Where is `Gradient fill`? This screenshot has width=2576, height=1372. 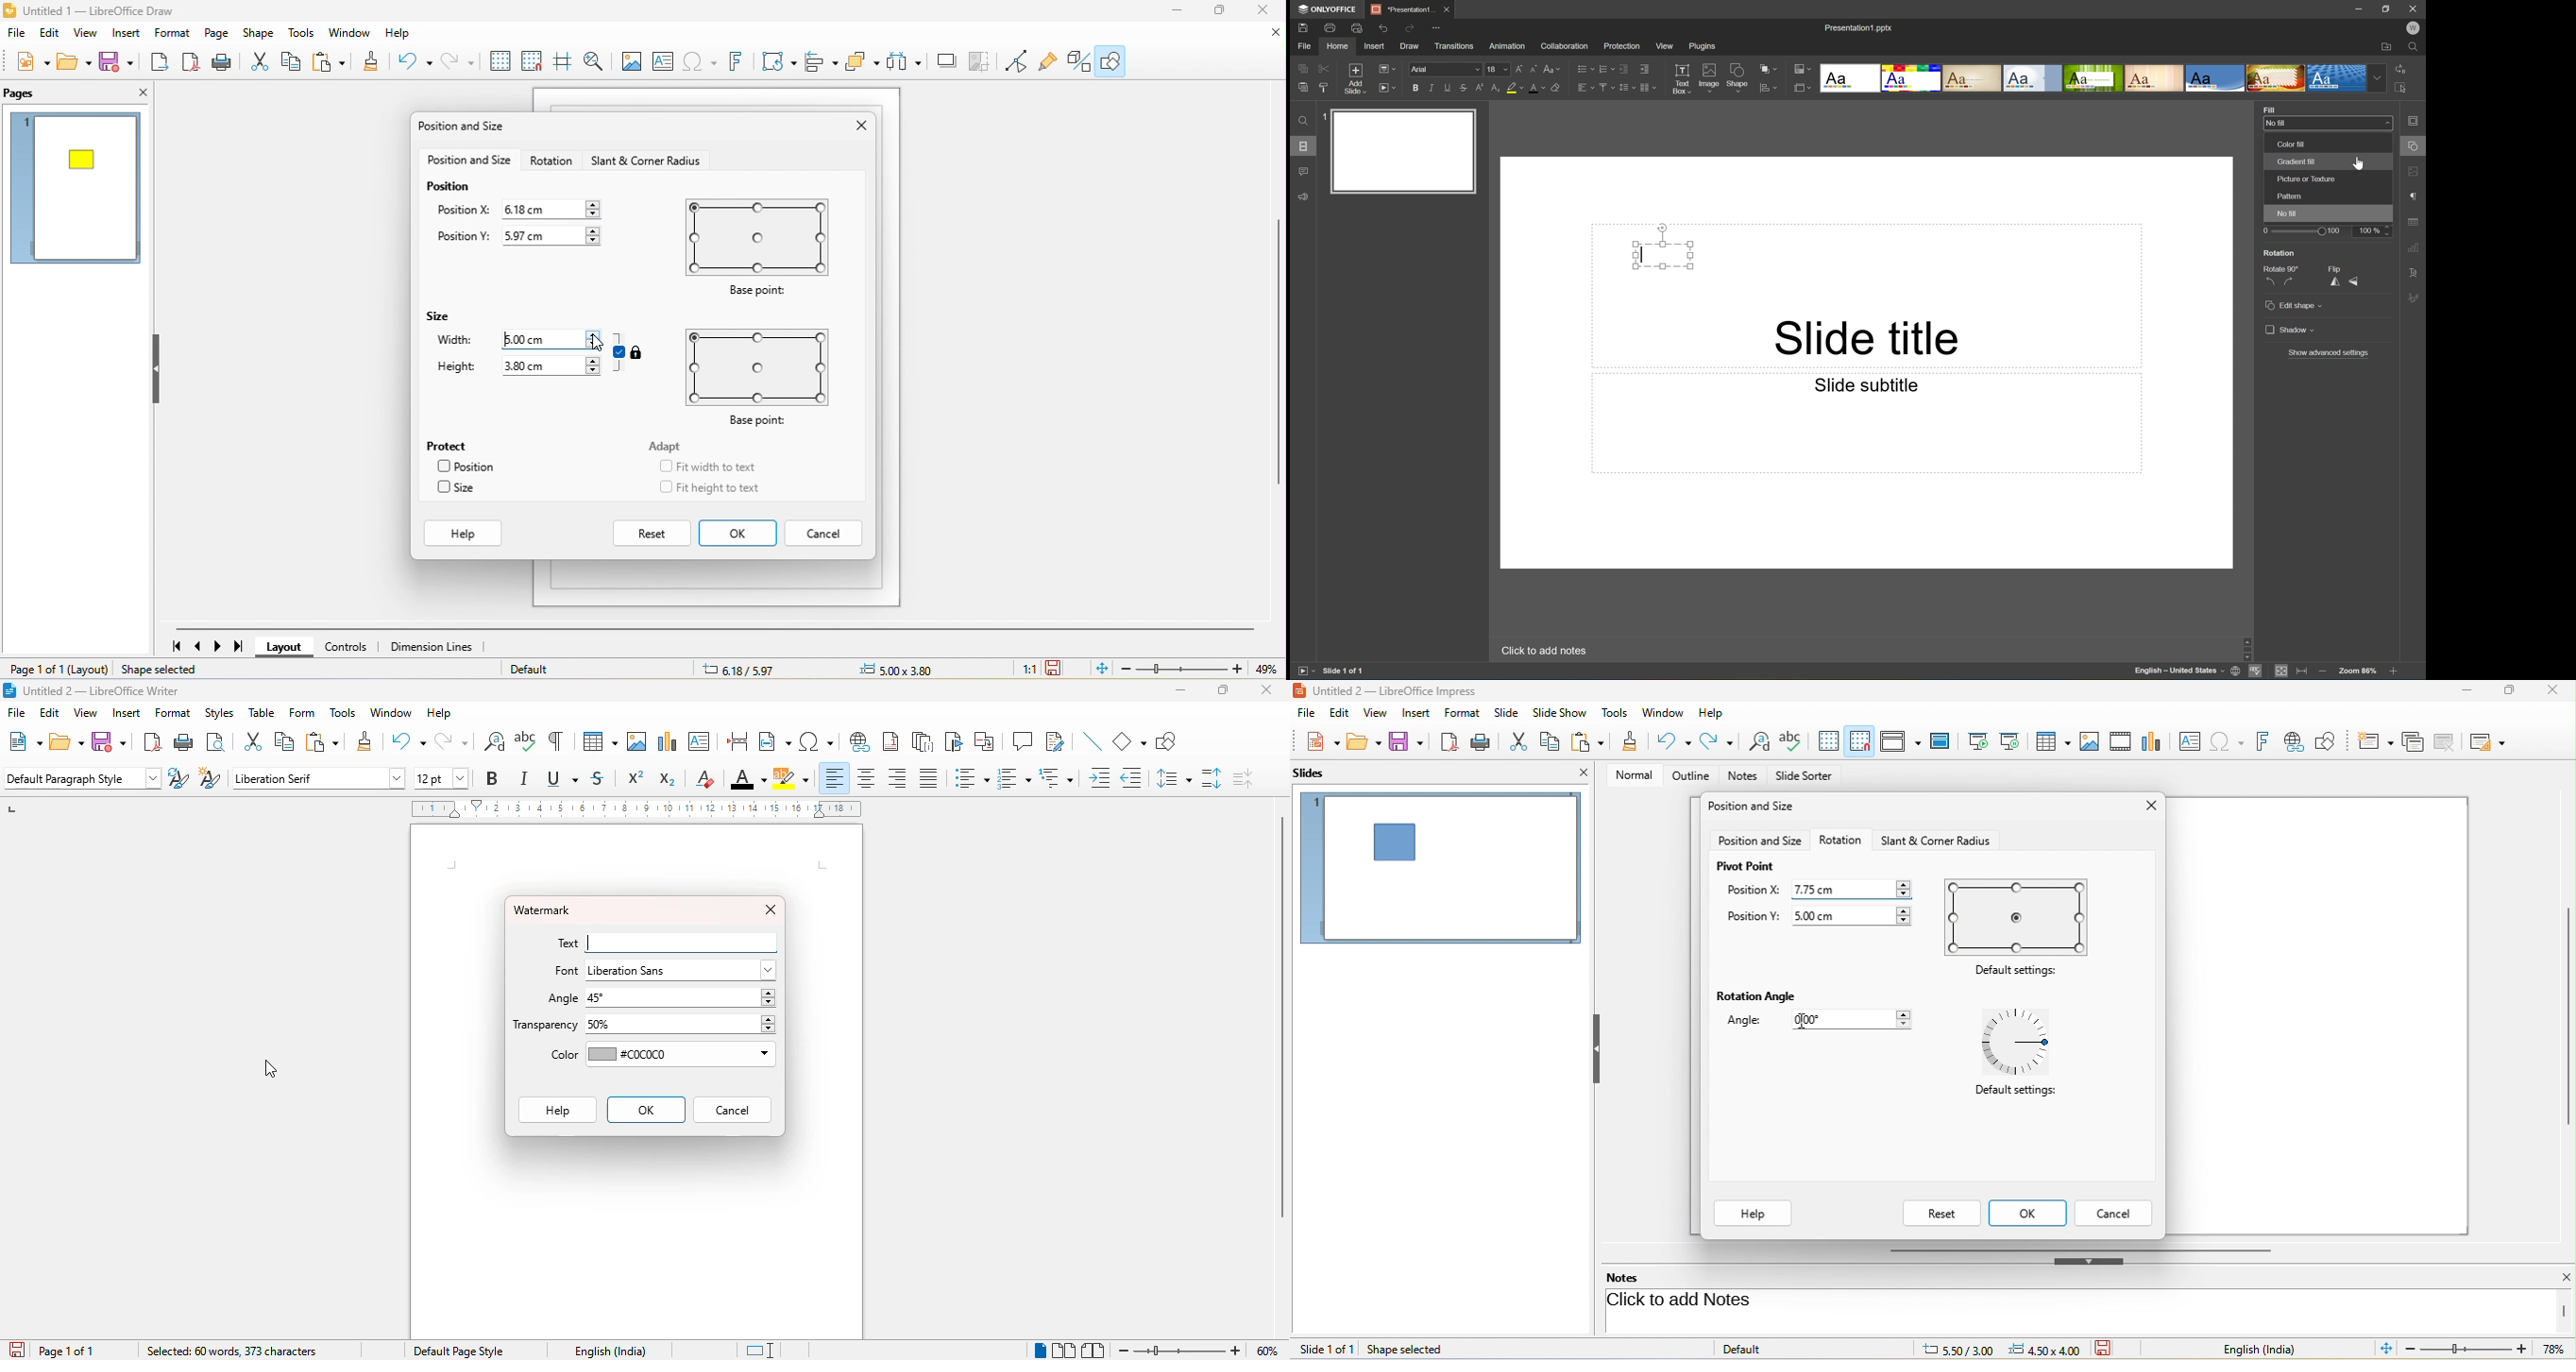
Gradient fill is located at coordinates (2296, 162).